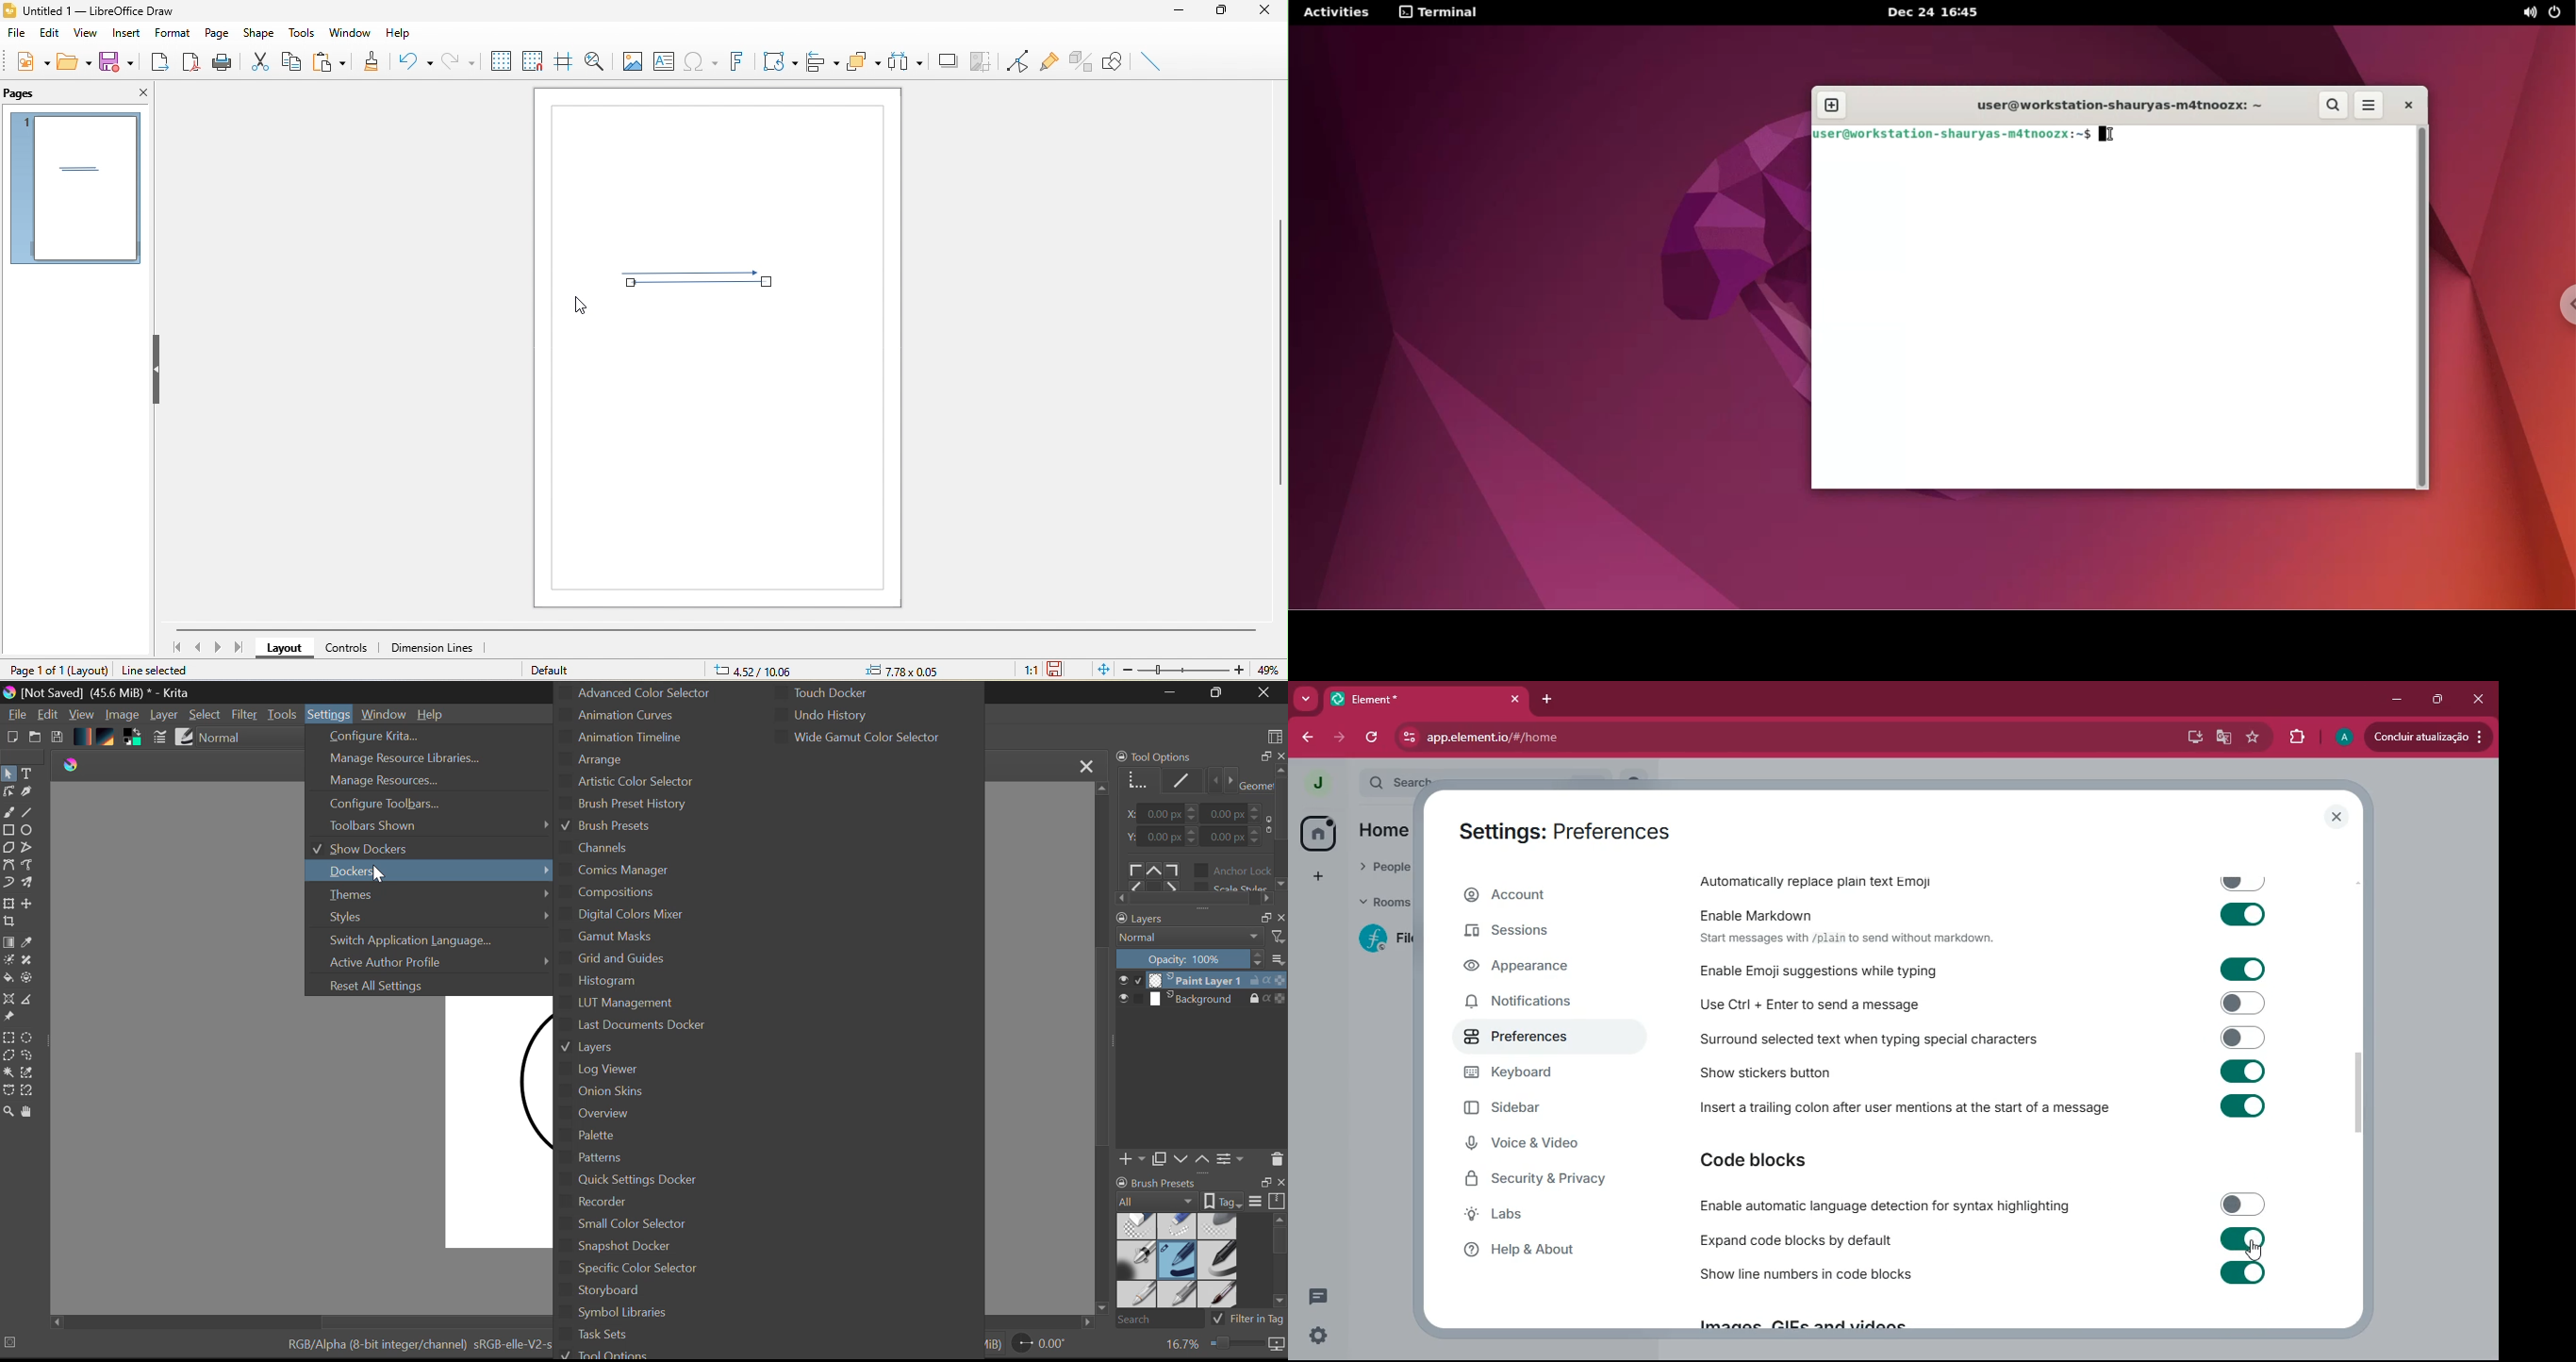 The width and height of the screenshot is (2576, 1372). I want to click on app.element.io/#/home, so click(1570, 737).